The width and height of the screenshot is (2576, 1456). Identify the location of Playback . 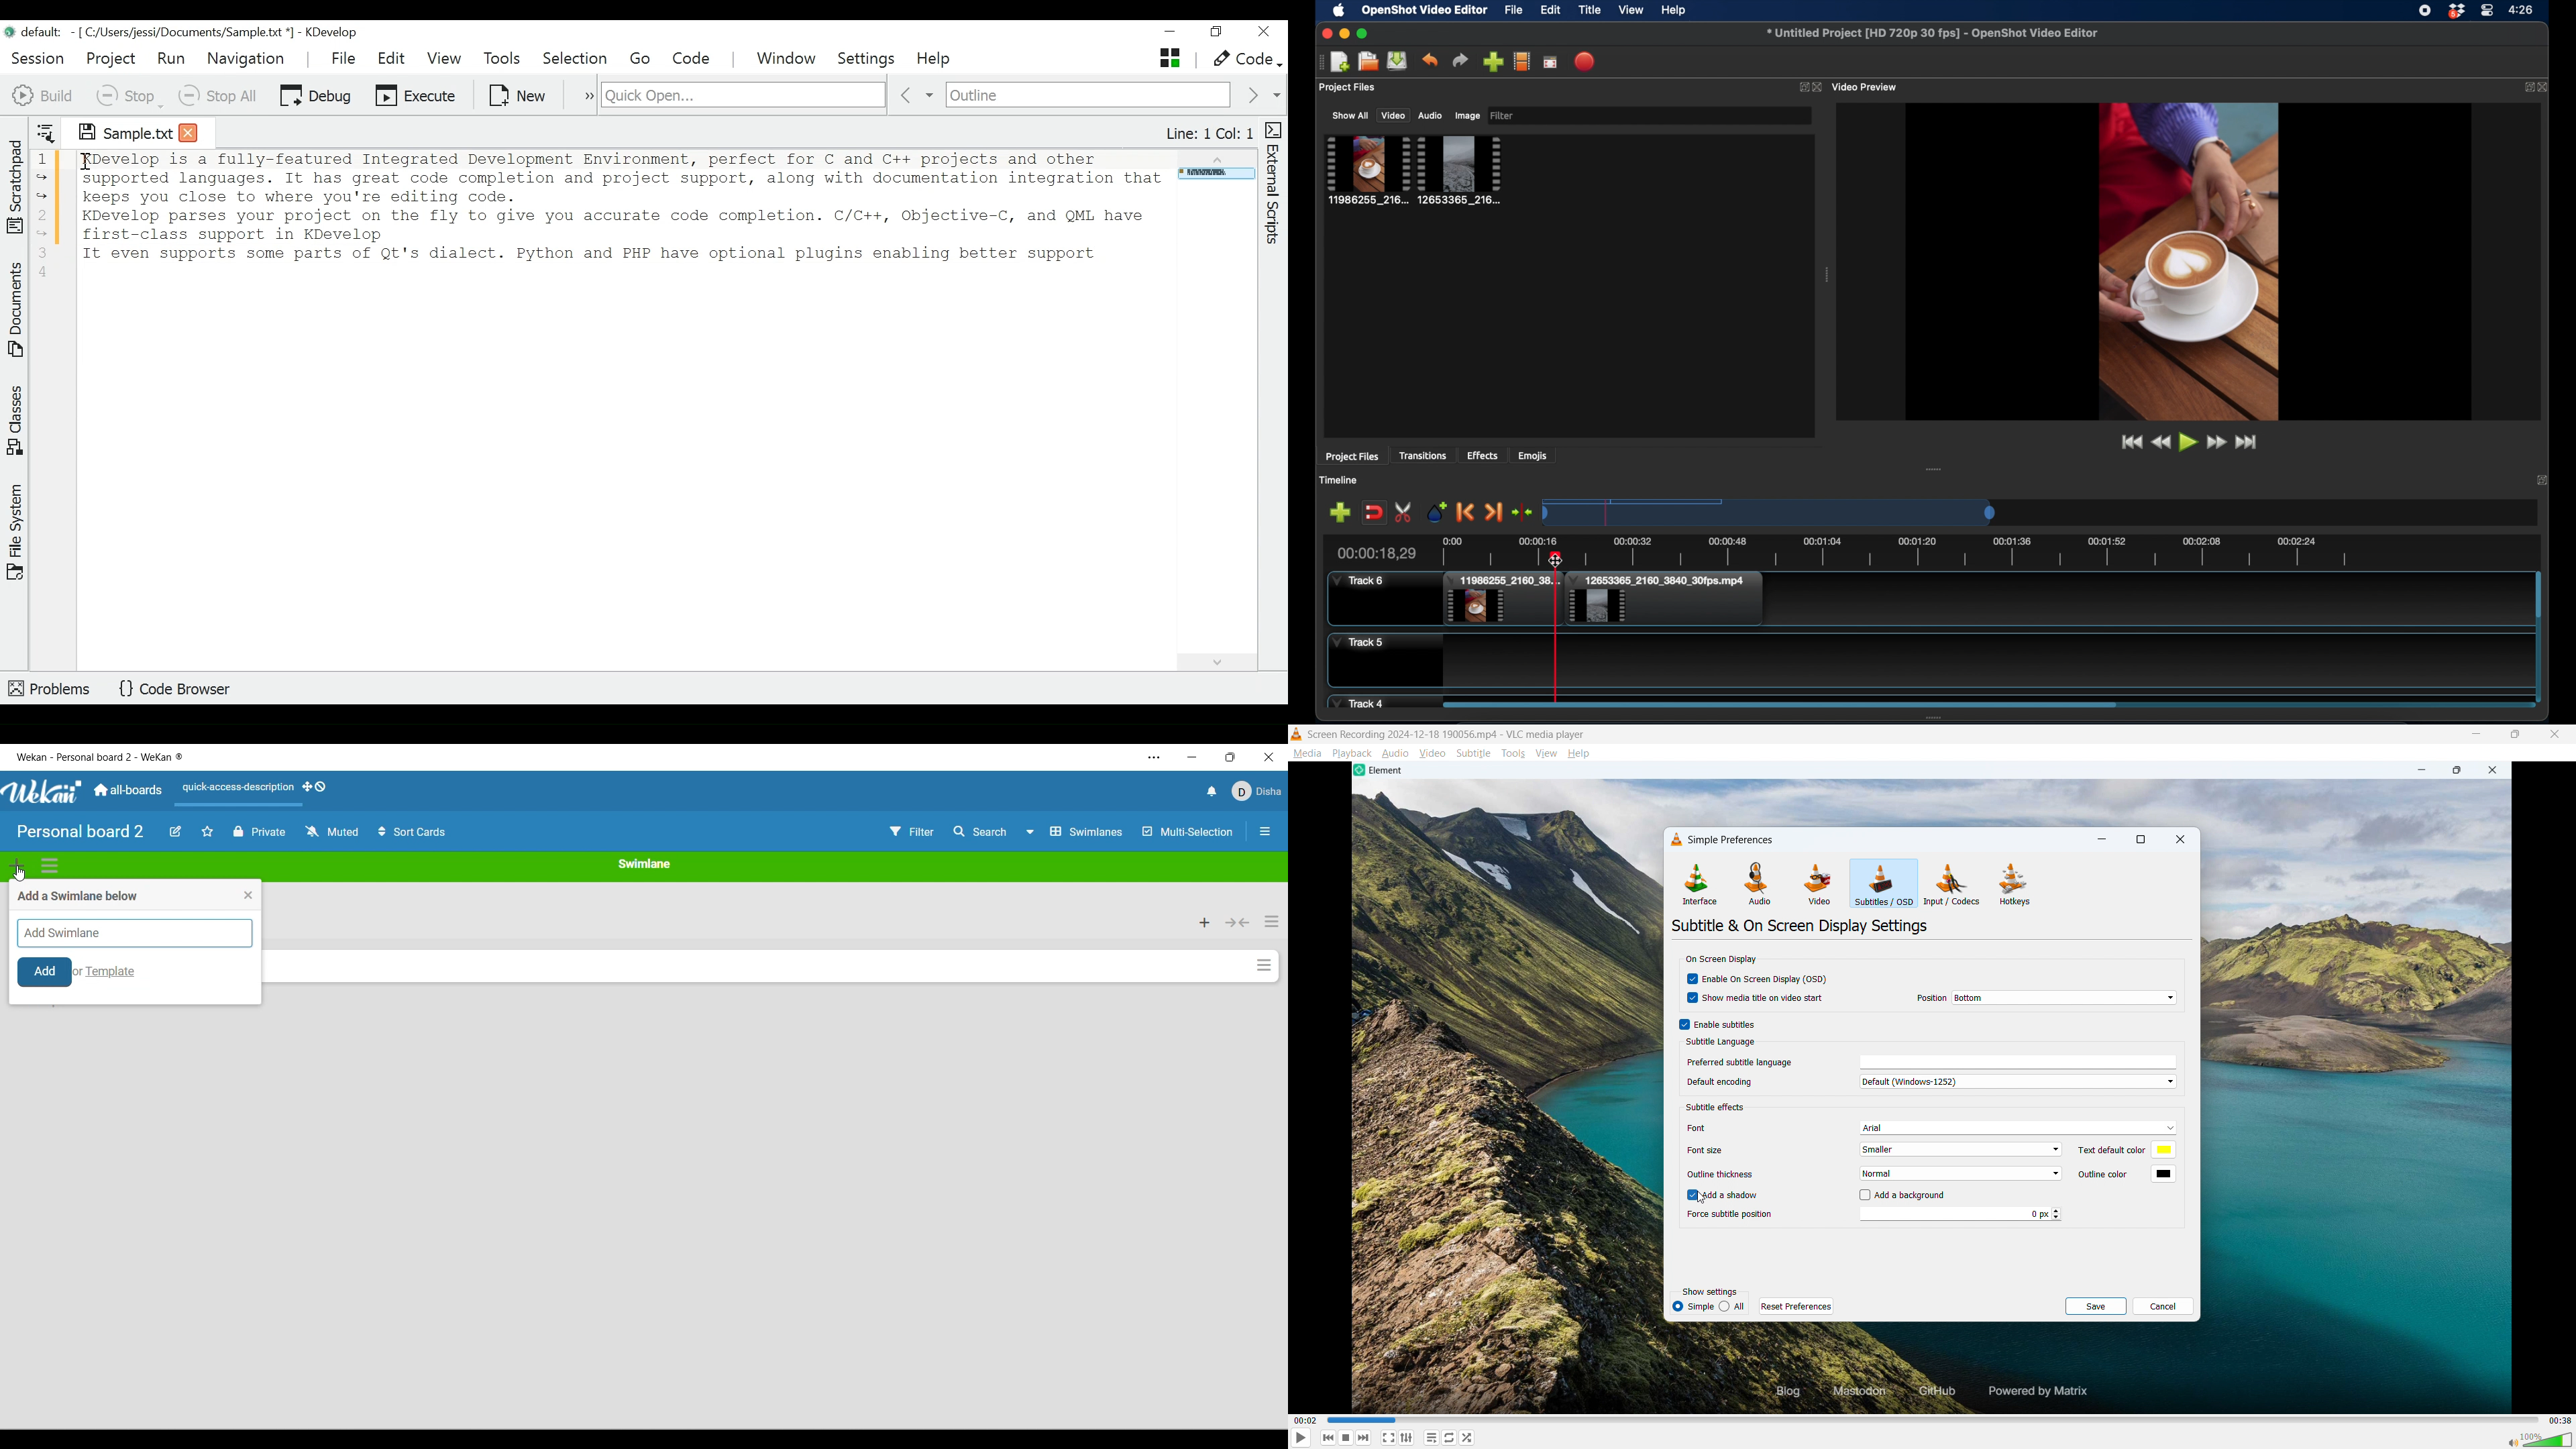
(1352, 754).